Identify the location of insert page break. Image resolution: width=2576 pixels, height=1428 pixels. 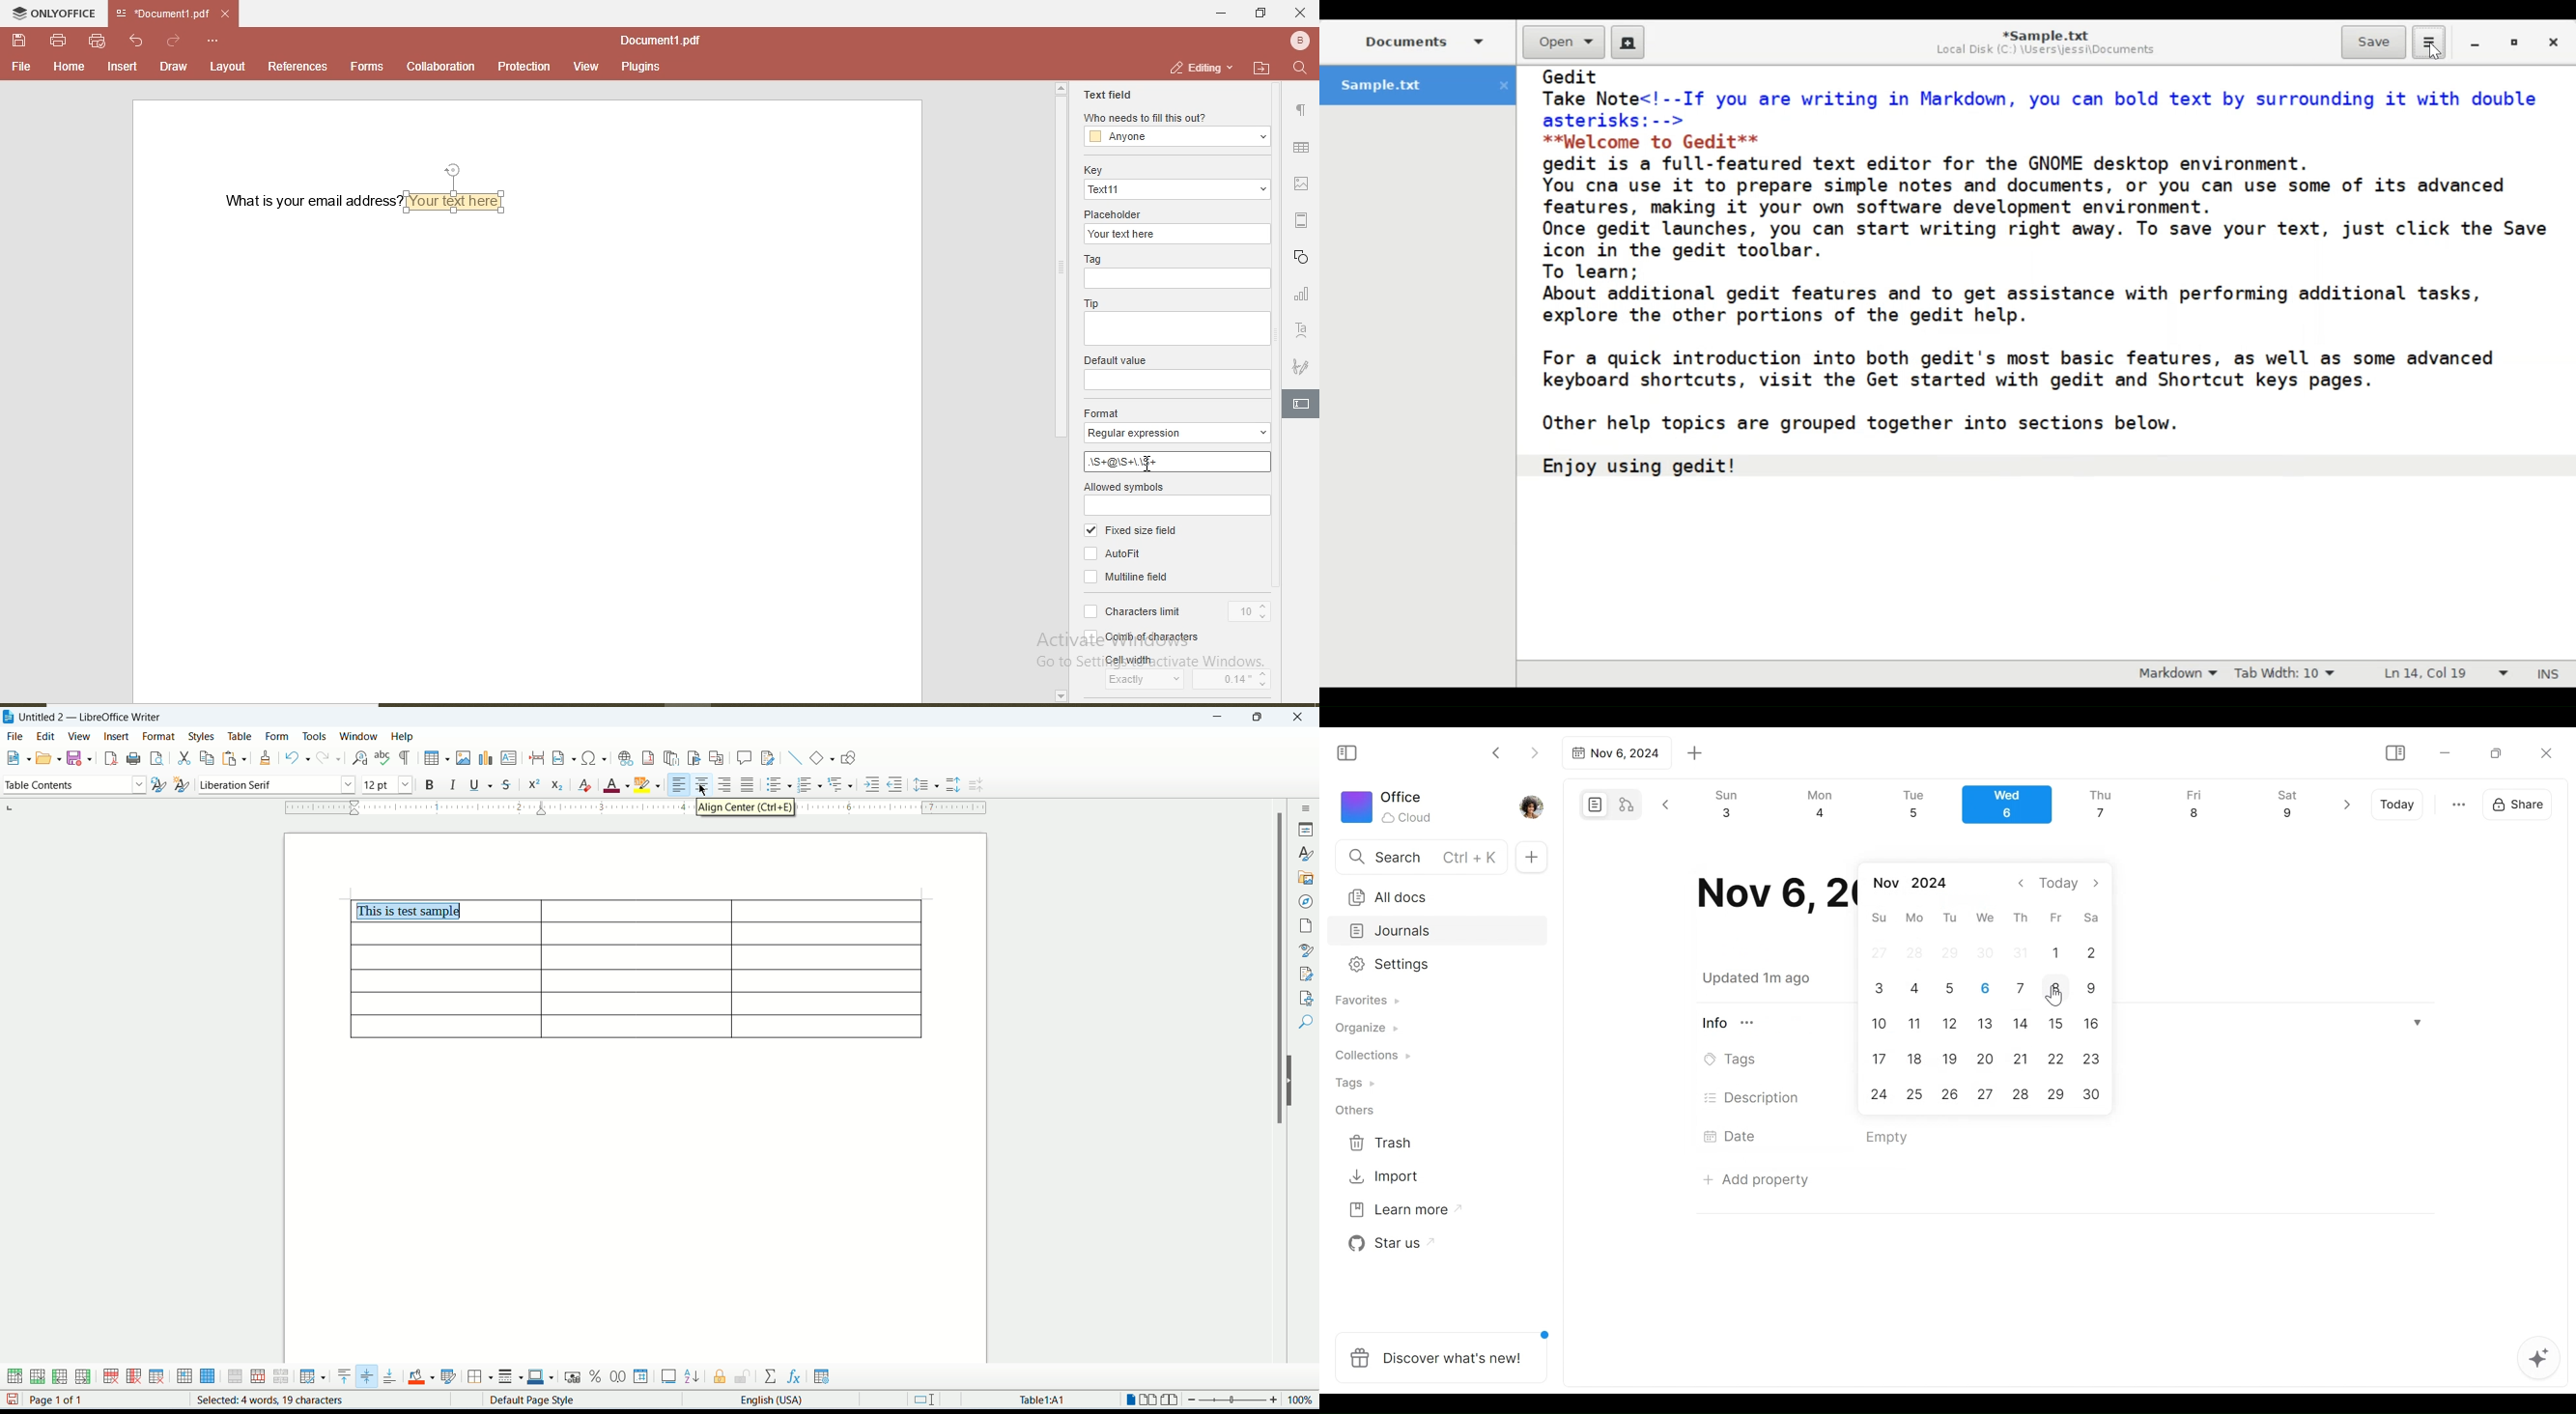
(537, 757).